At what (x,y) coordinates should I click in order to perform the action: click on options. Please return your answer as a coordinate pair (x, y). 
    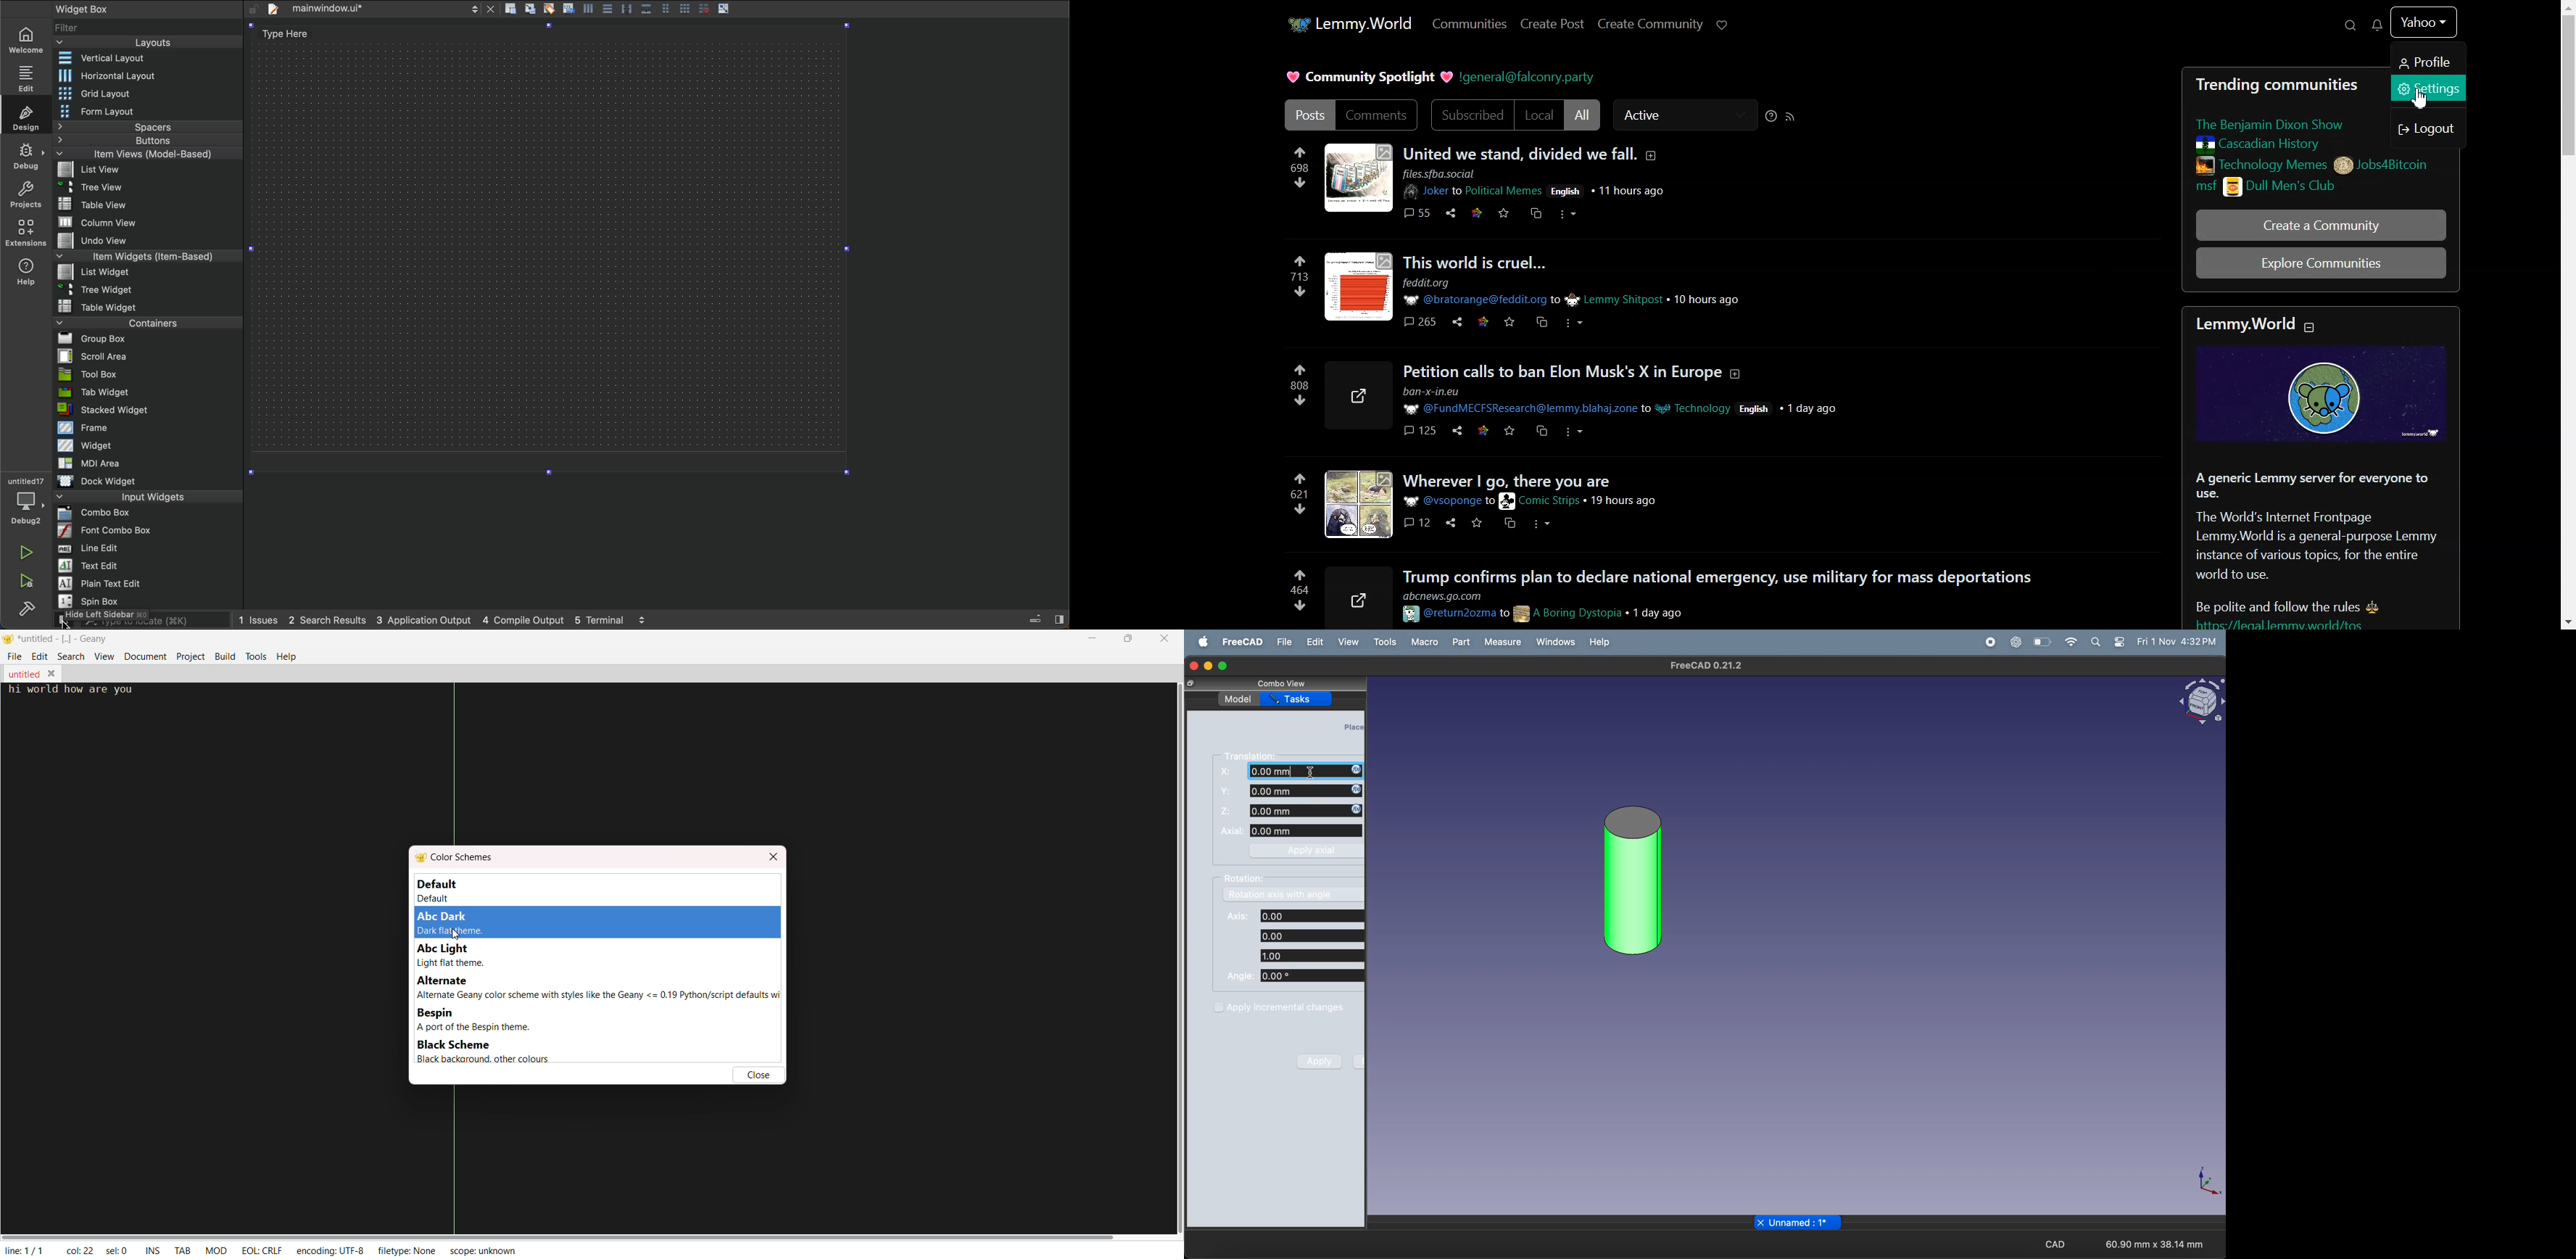
    Looking at the image, I should click on (1579, 215).